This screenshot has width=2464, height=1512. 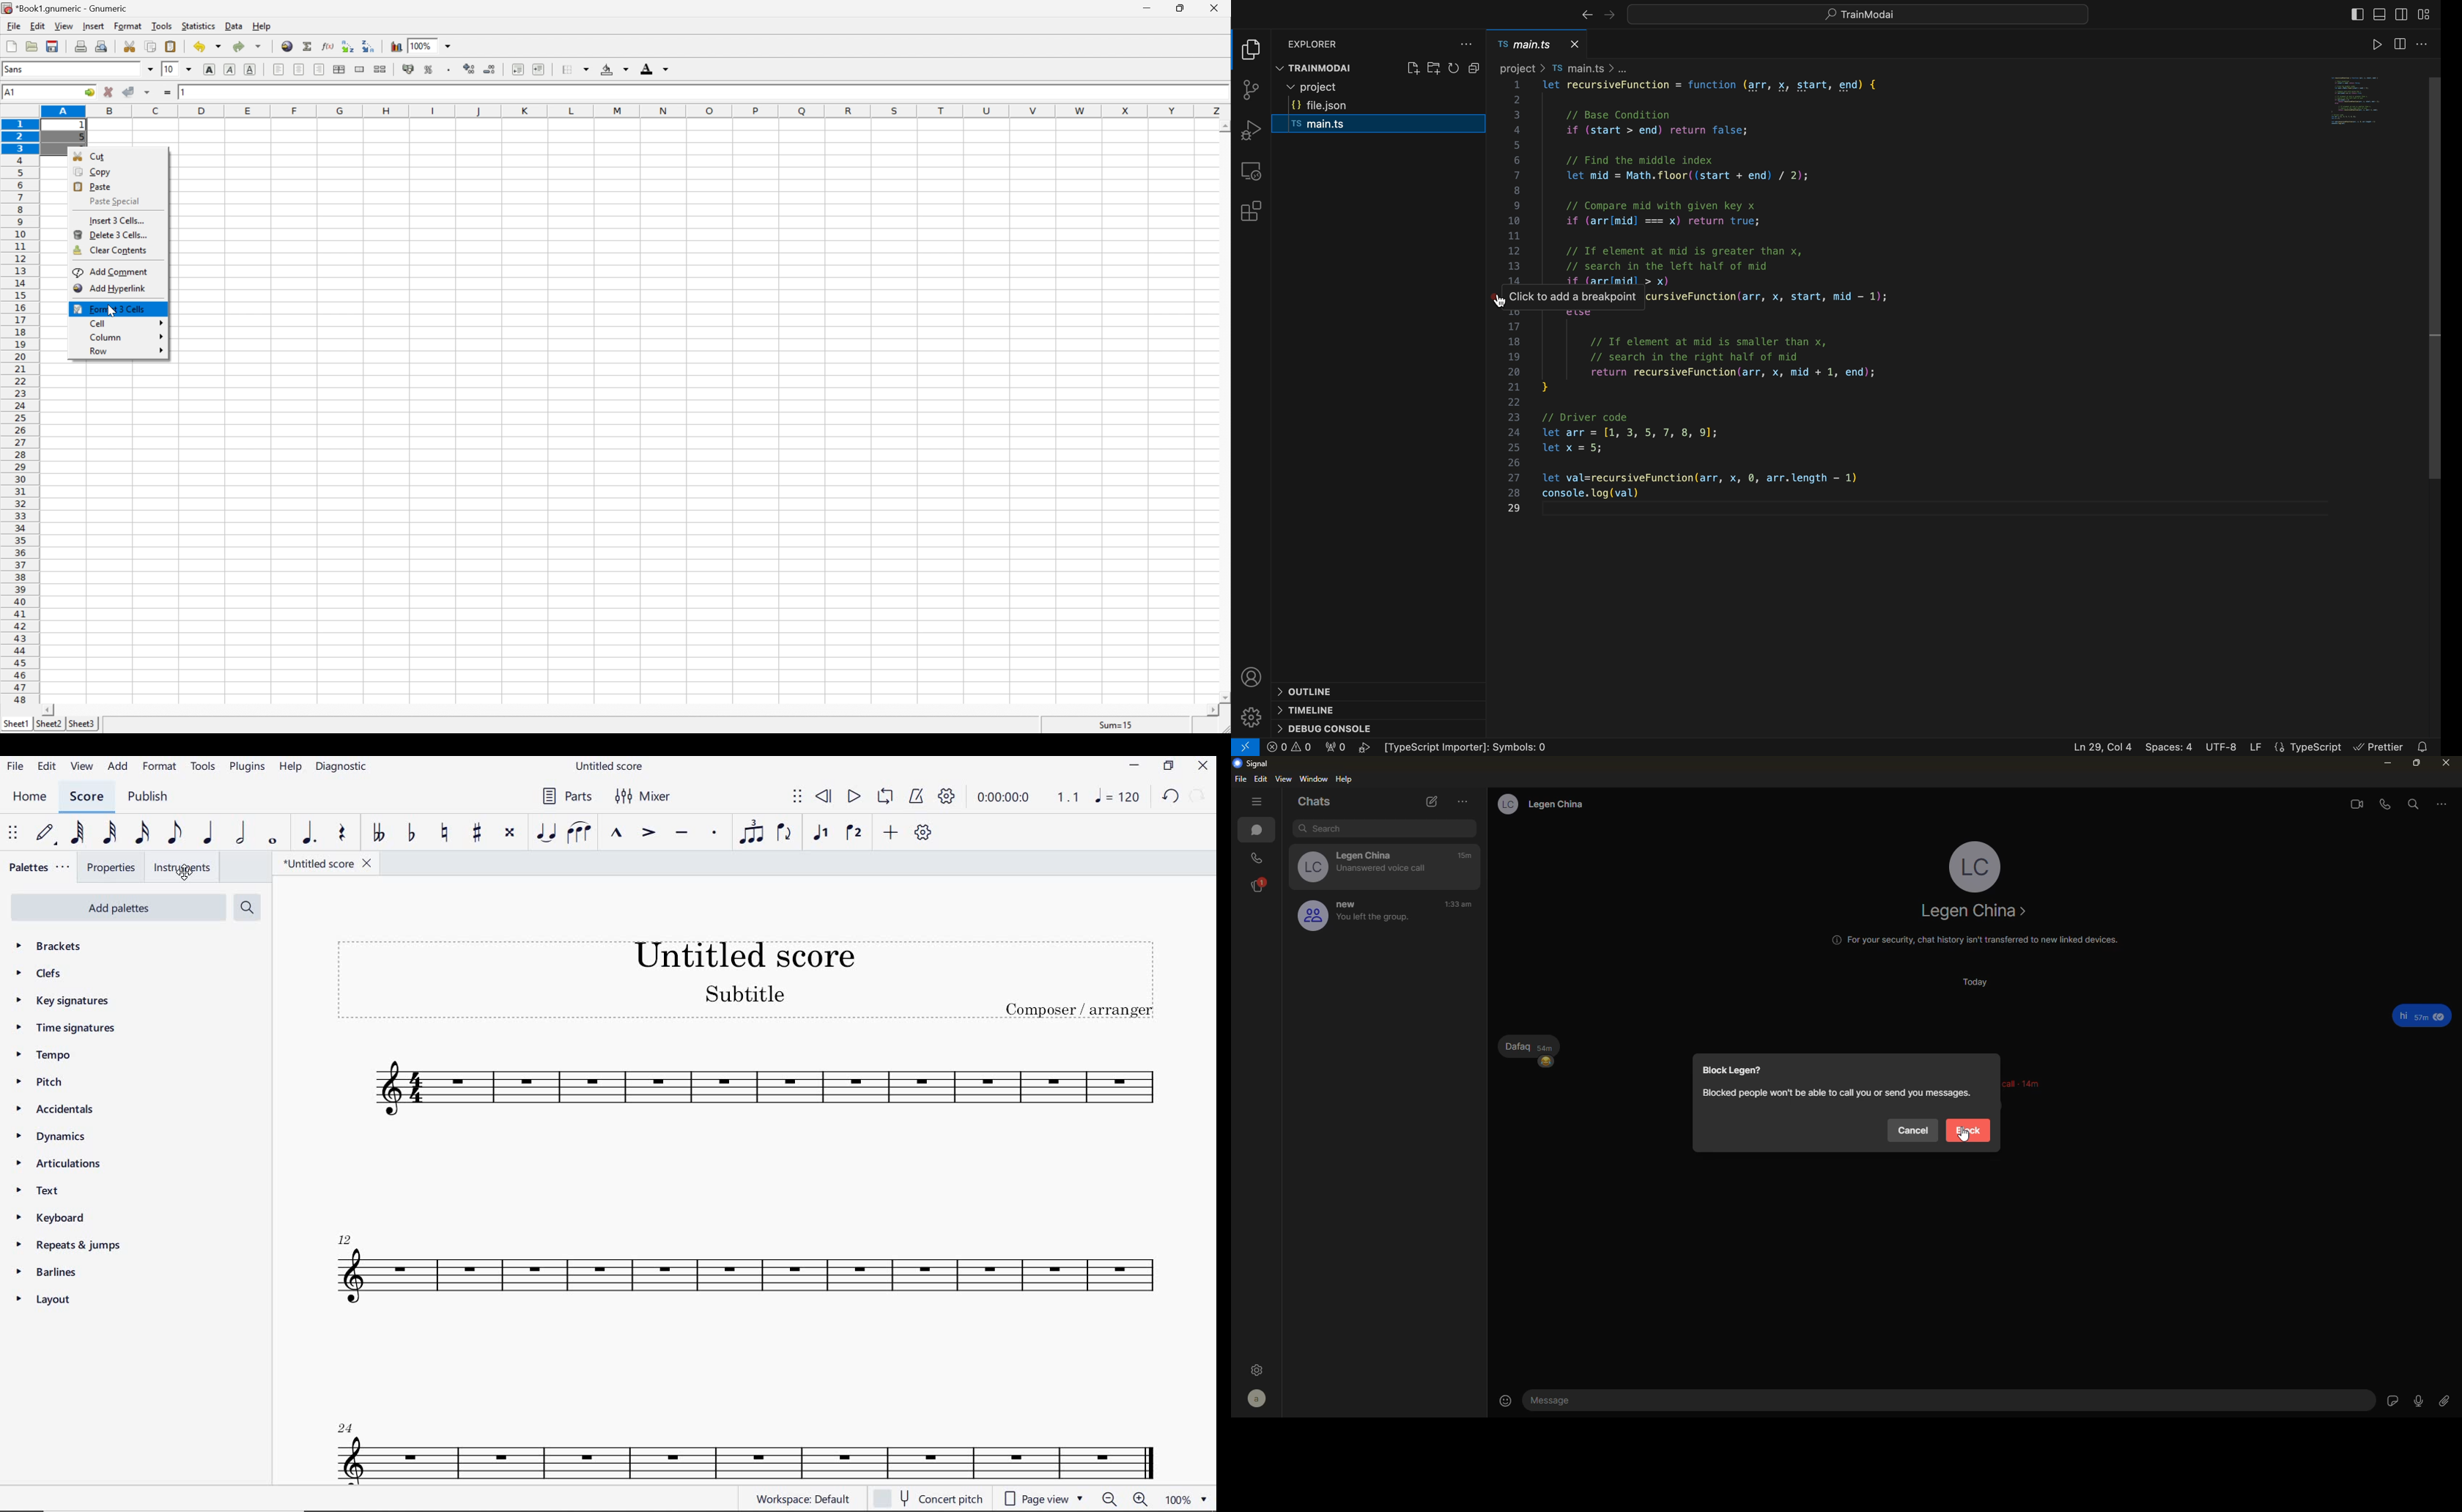 I want to click on align center, so click(x=300, y=69).